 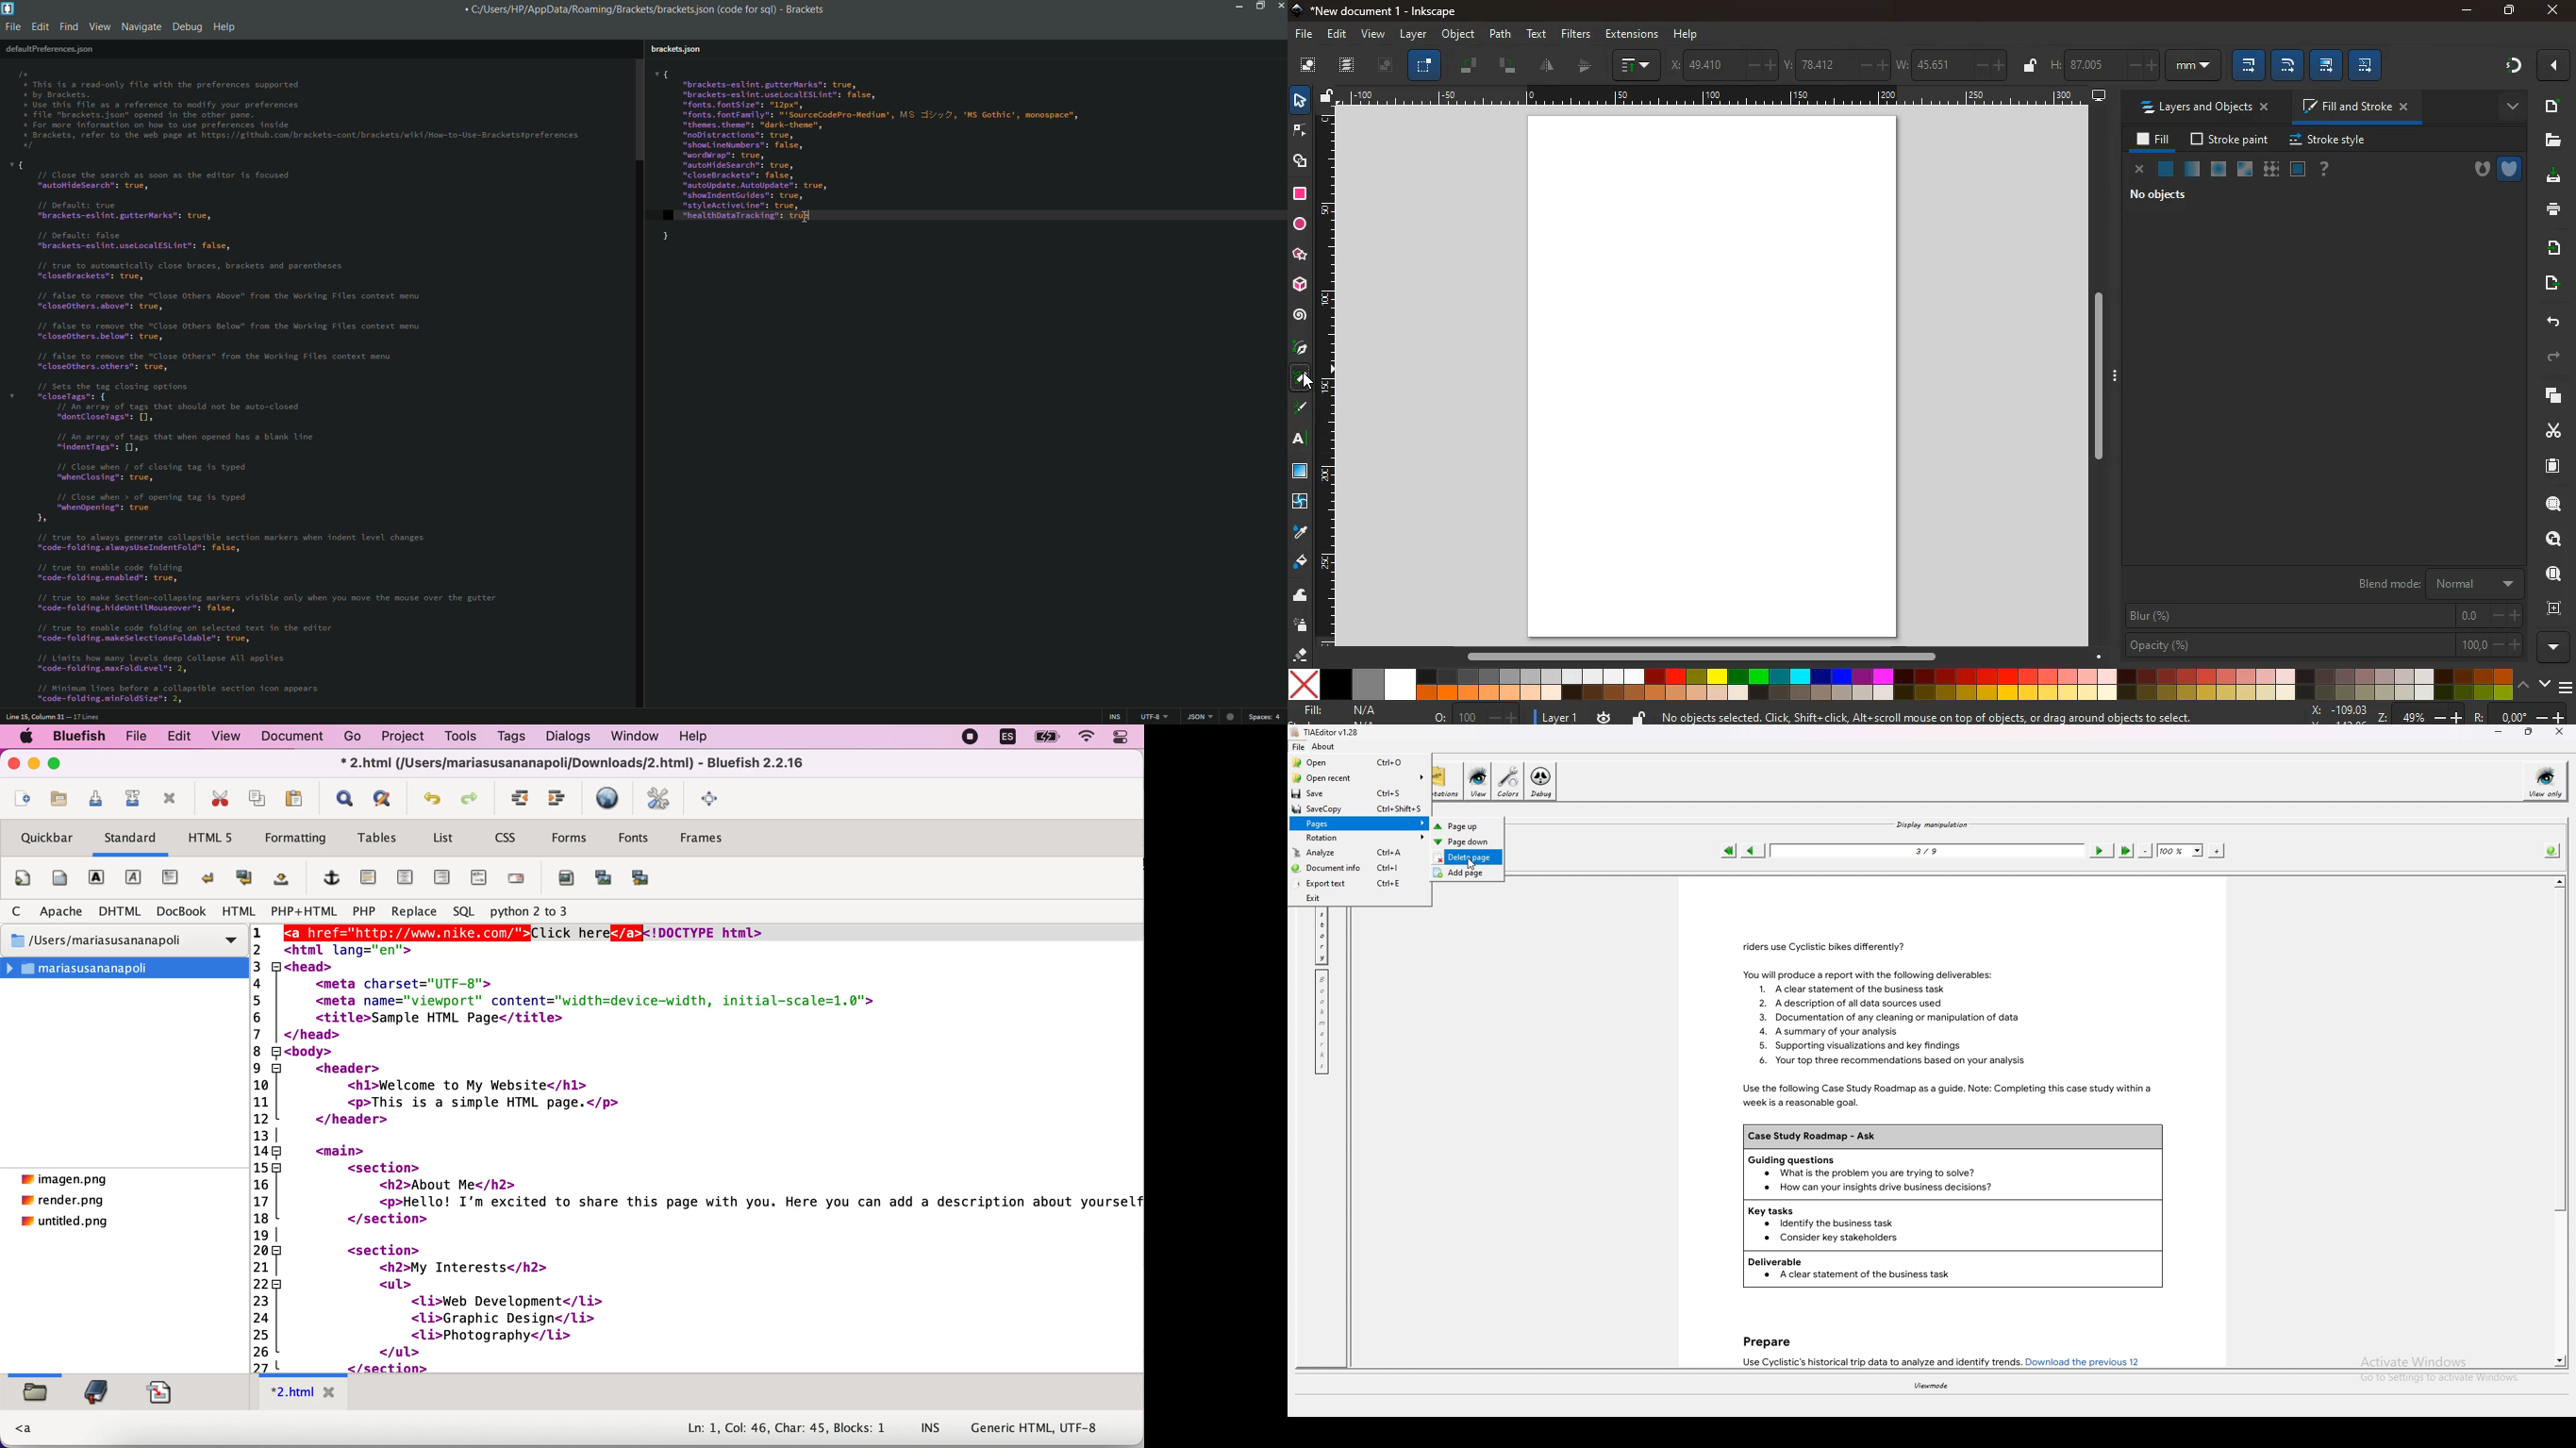 What do you see at coordinates (806, 215) in the screenshot?
I see `cursor` at bounding box center [806, 215].